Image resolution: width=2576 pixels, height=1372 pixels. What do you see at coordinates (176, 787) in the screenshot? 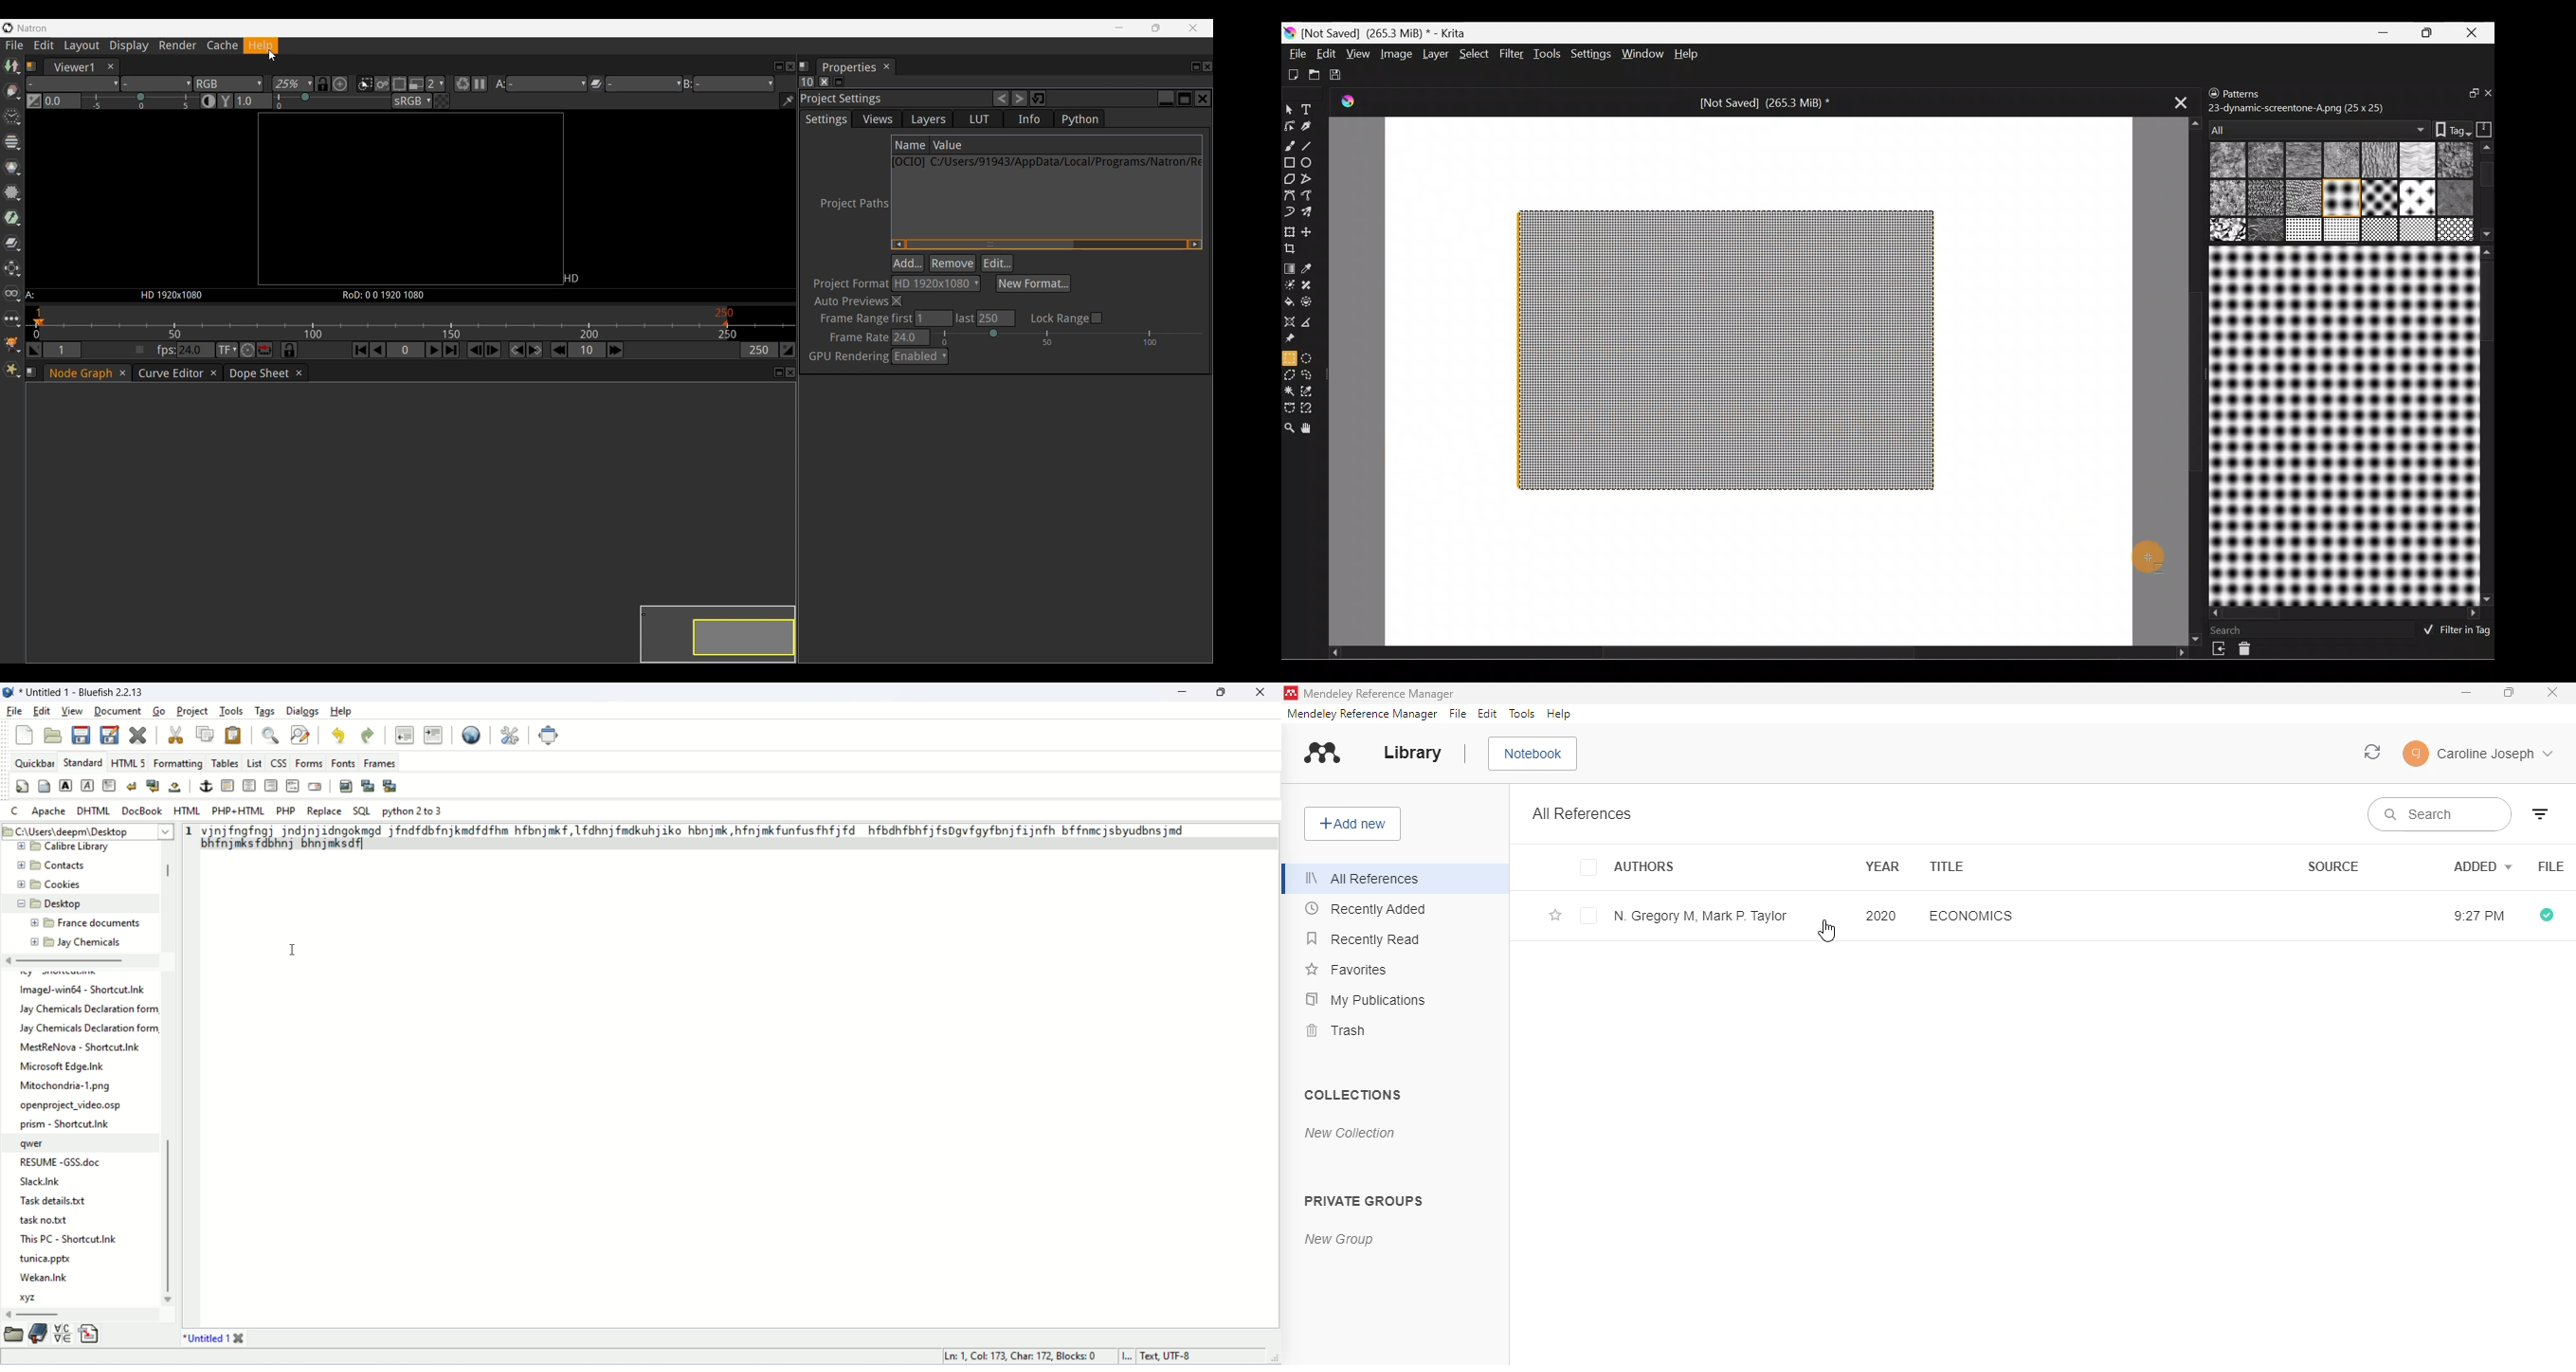
I see `non breaking space` at bounding box center [176, 787].